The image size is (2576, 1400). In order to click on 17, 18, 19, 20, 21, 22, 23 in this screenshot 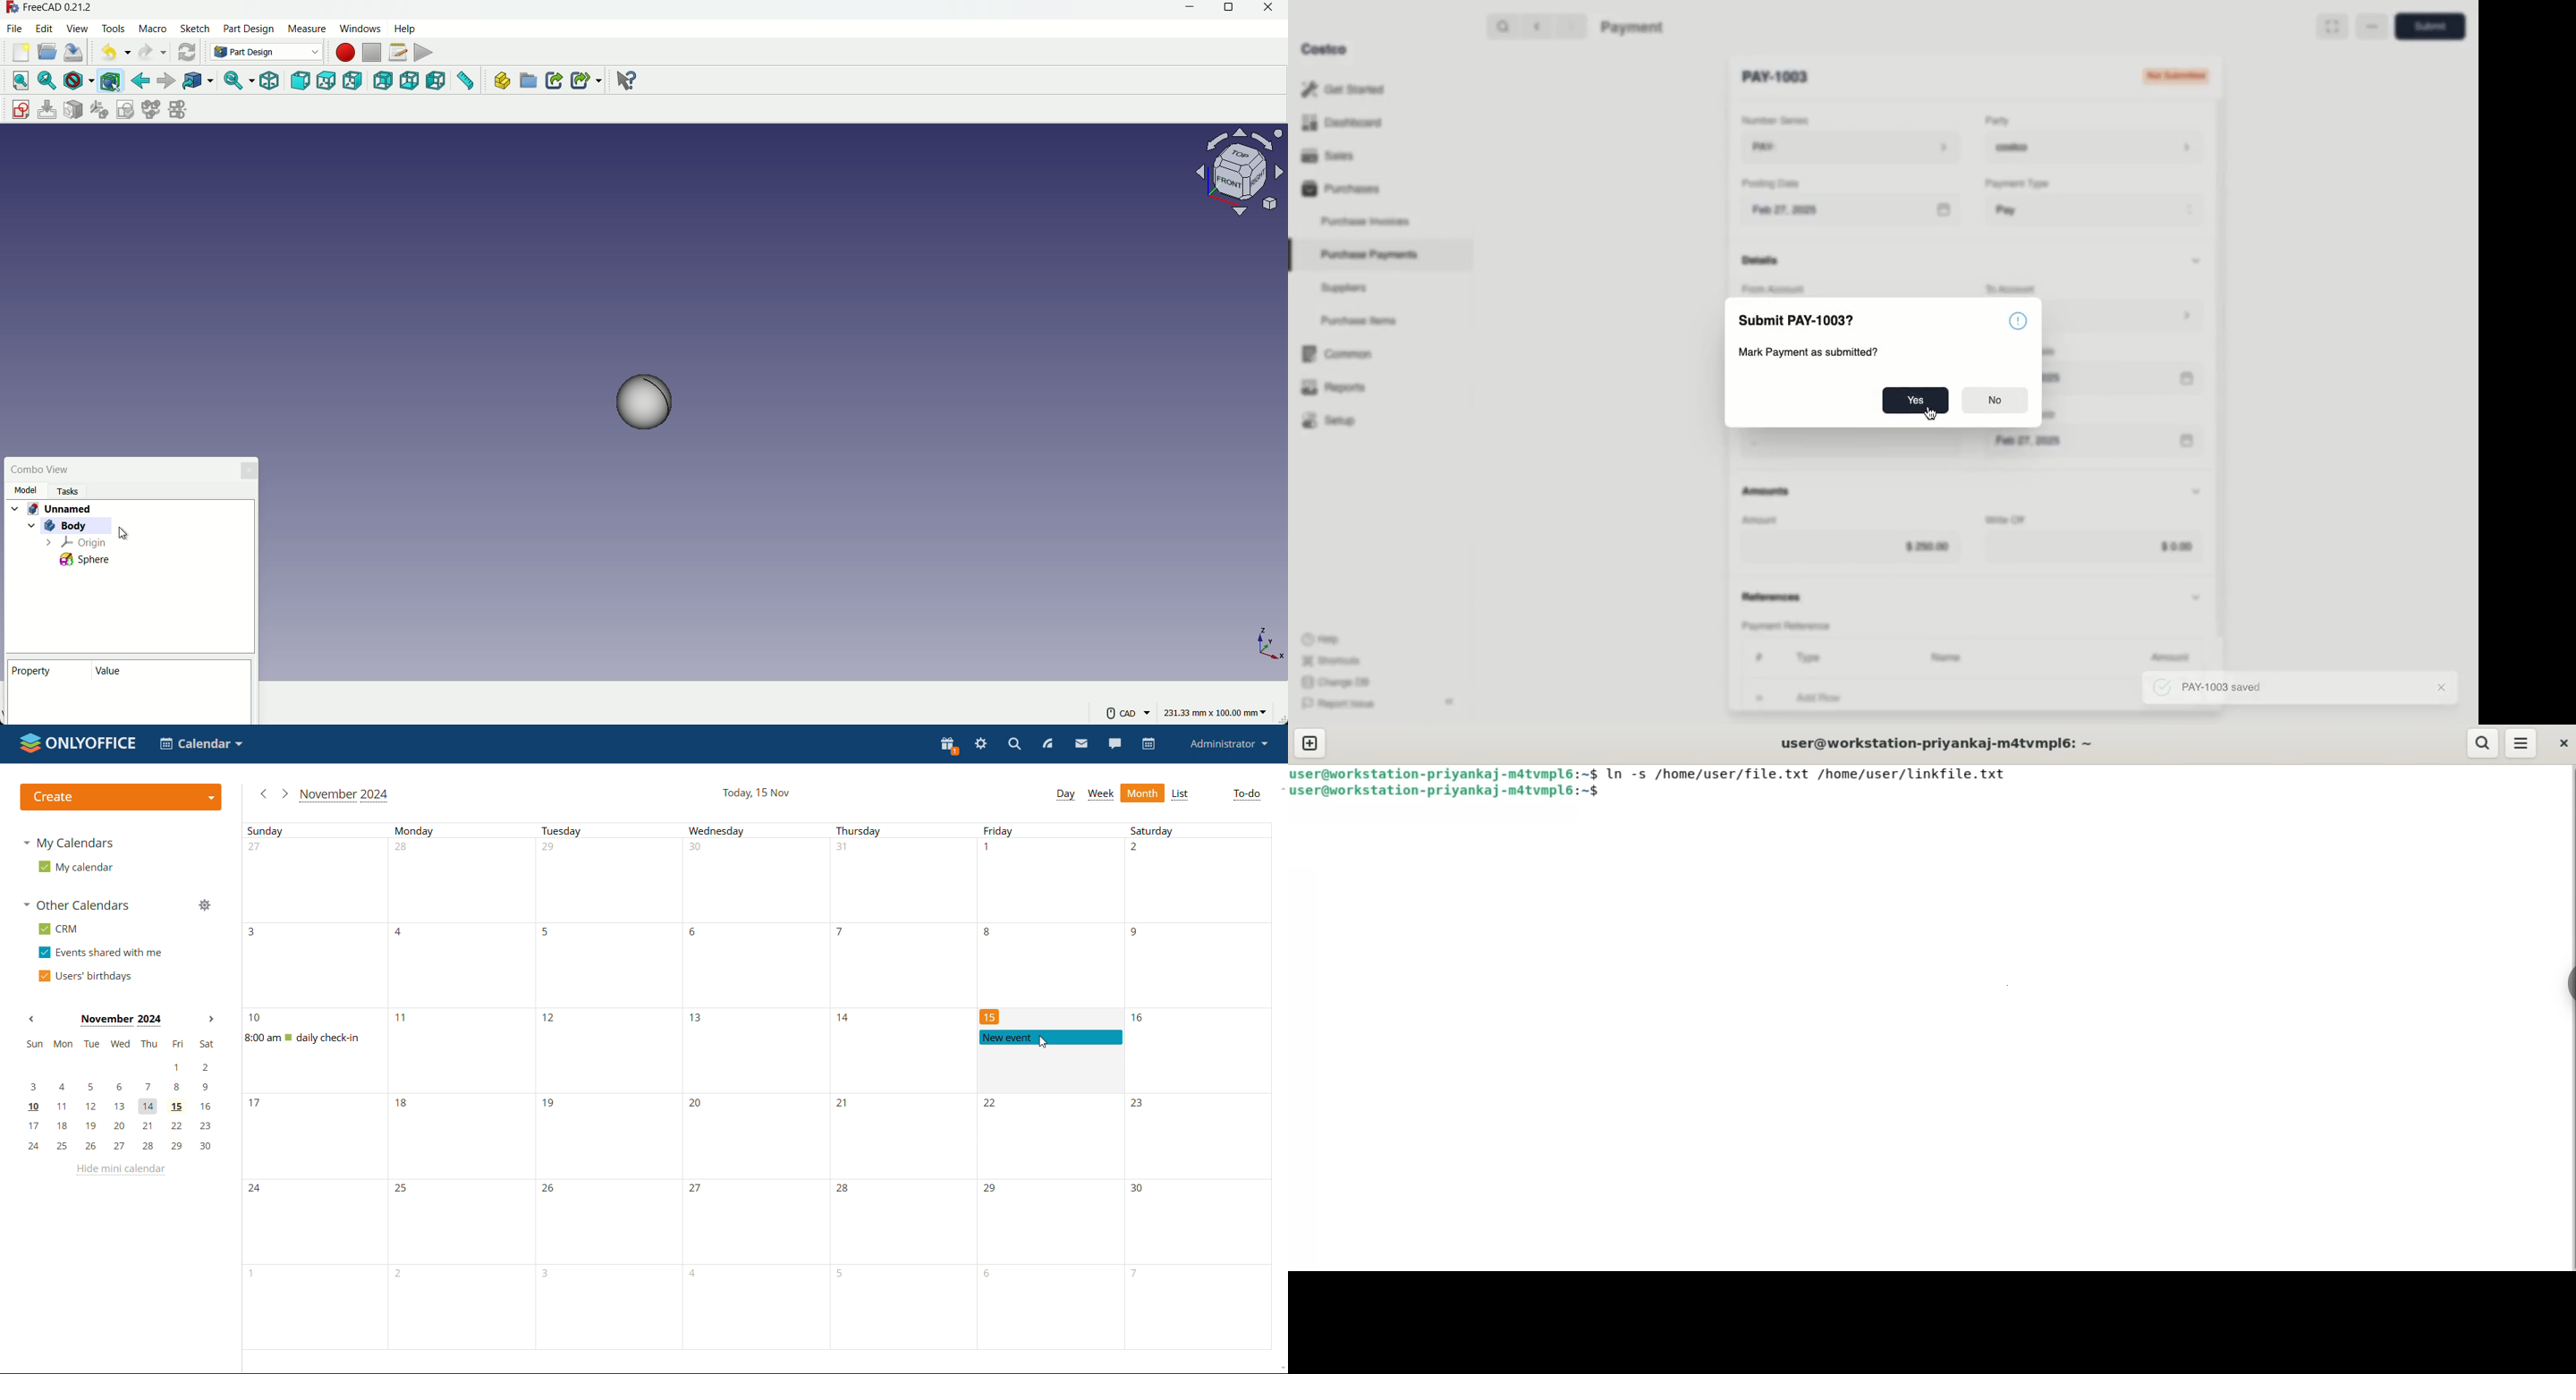, I will do `click(123, 1124)`.